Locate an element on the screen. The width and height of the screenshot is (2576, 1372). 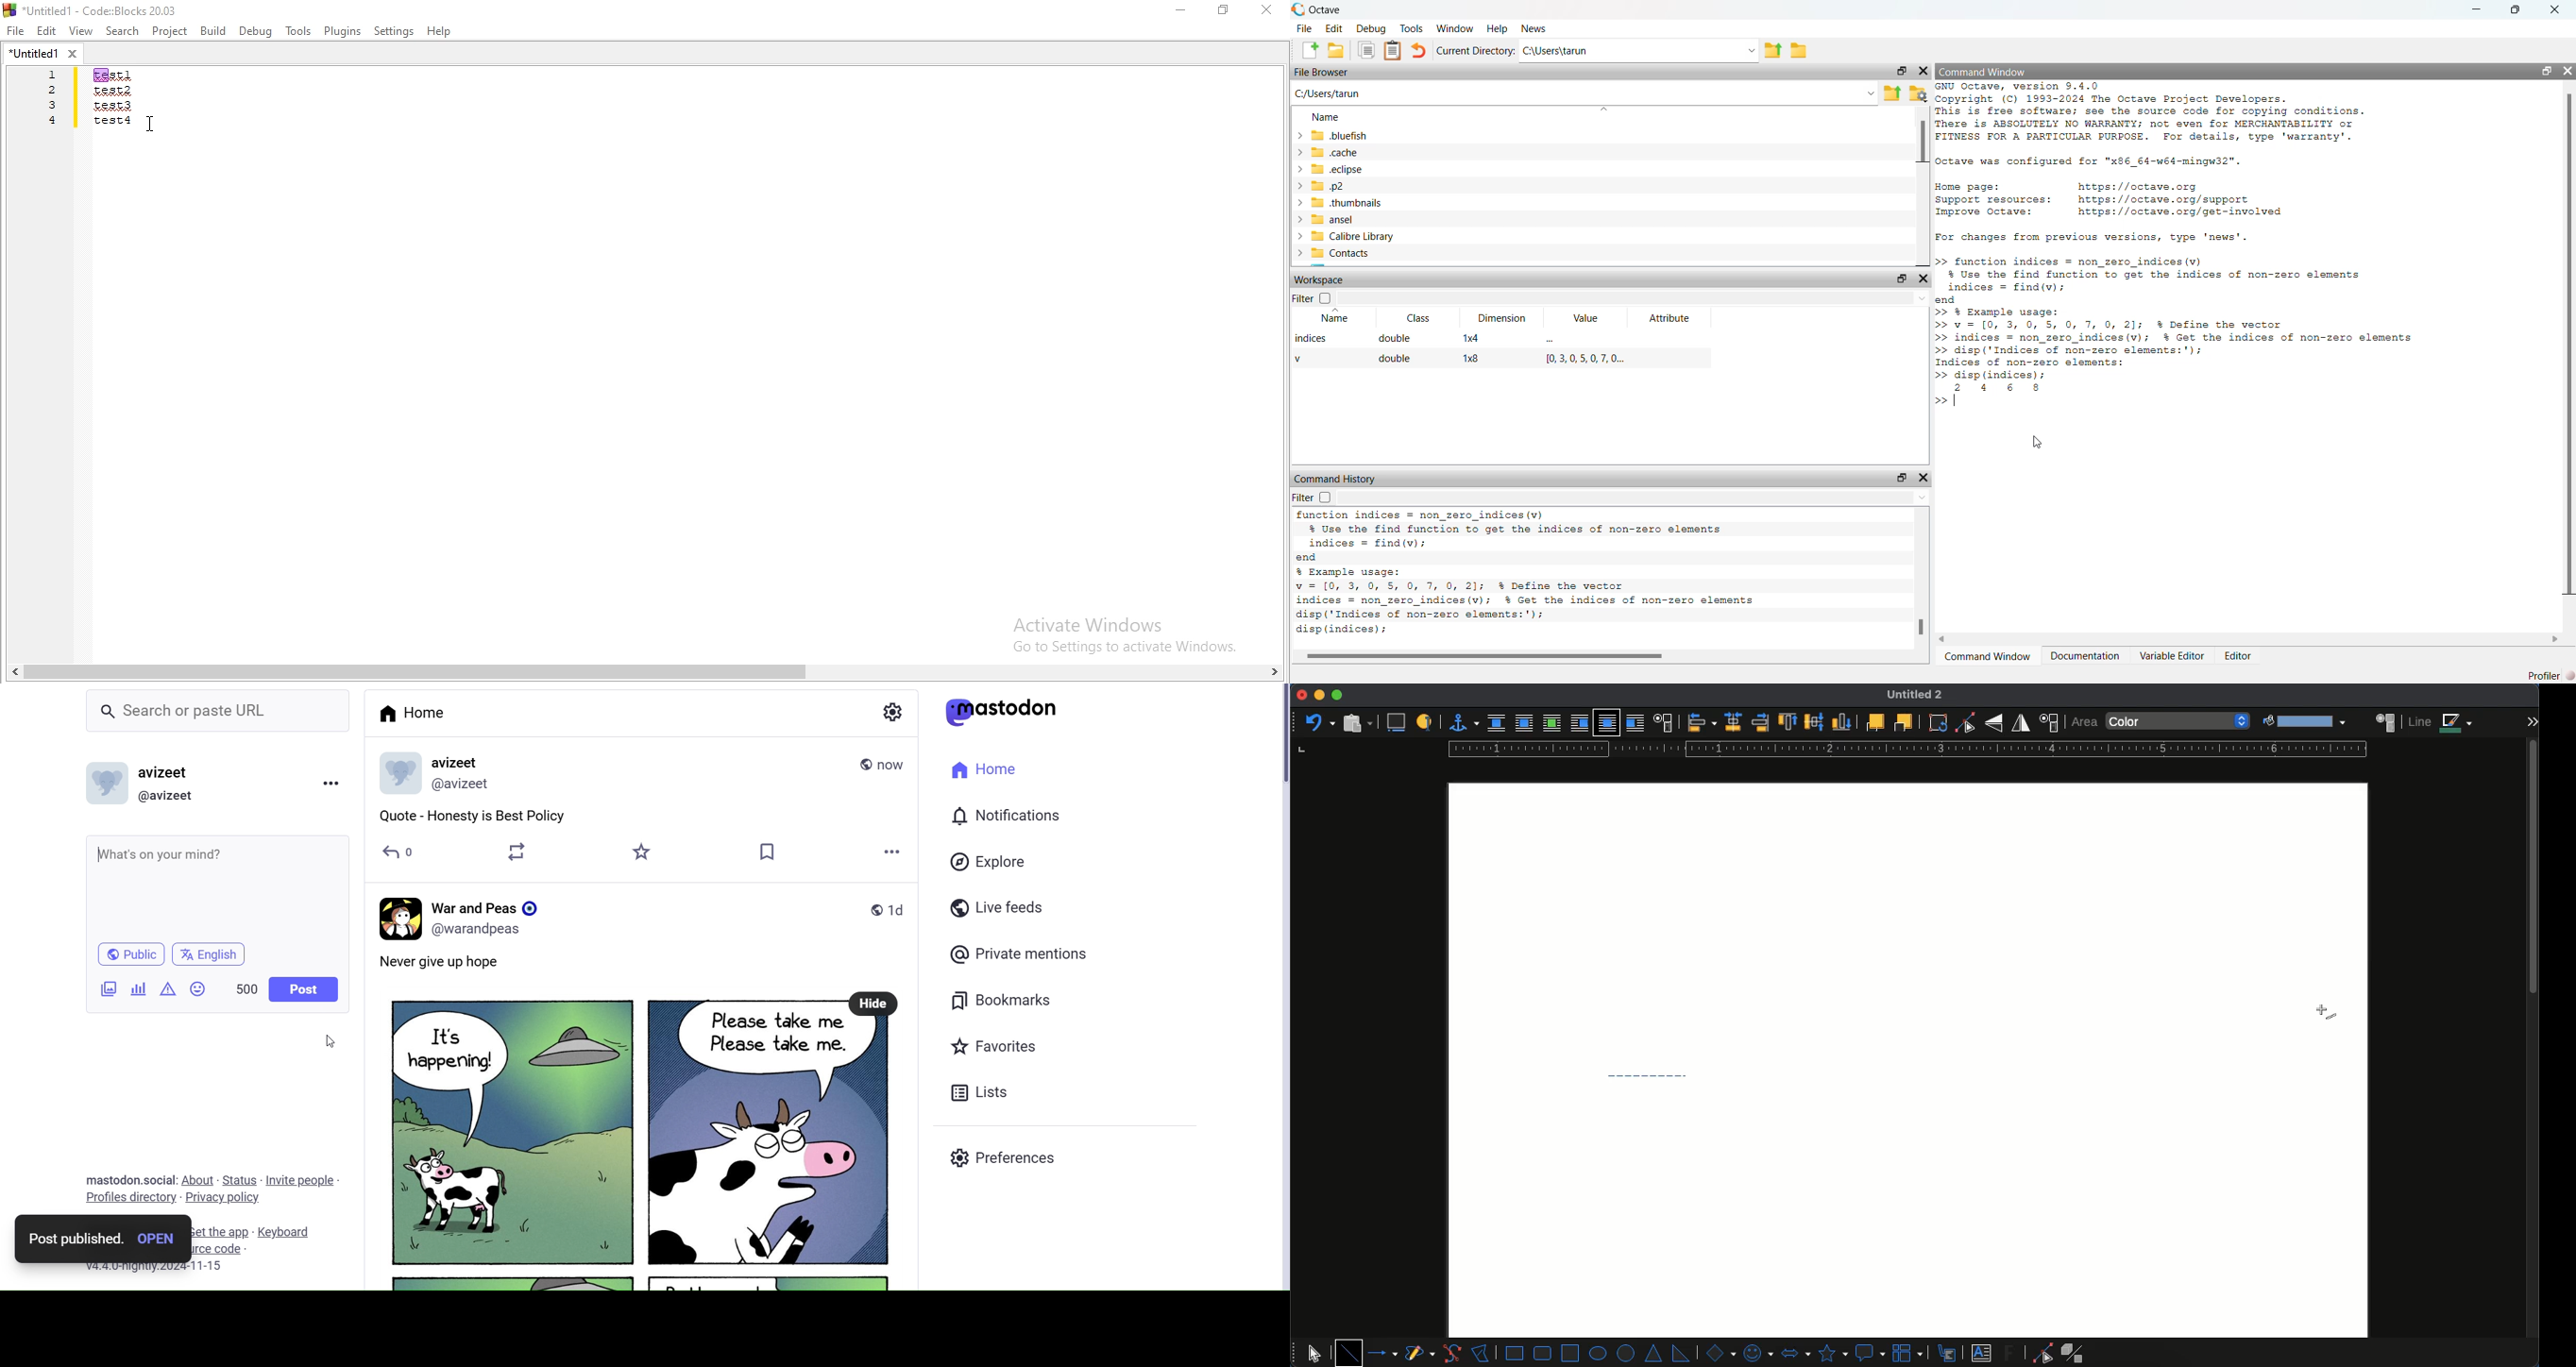
callouts is located at coordinates (1948, 1352).